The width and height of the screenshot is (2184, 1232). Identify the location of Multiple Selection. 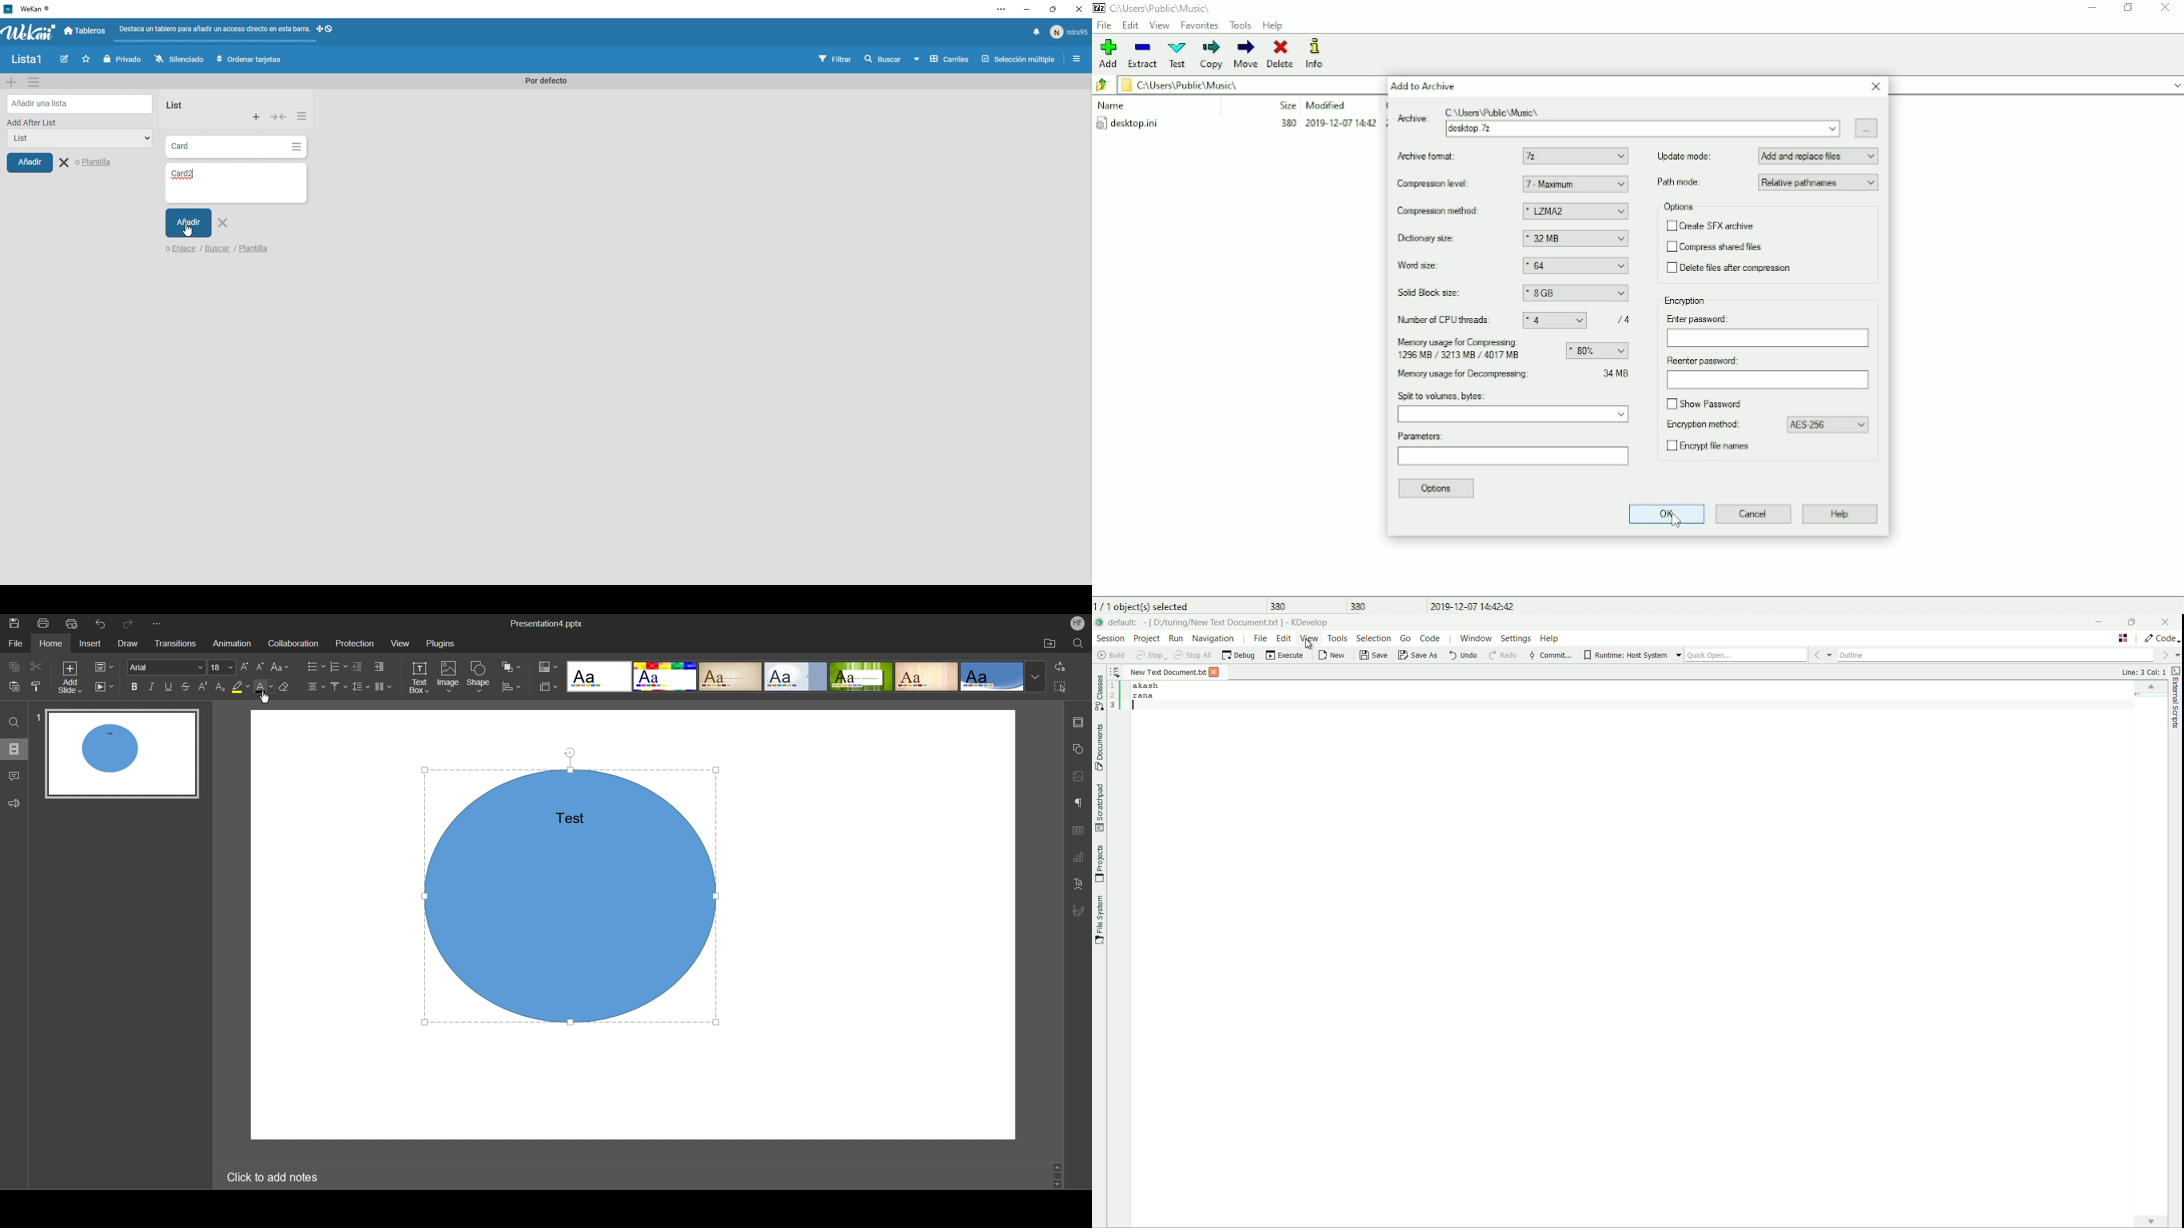
(1020, 60).